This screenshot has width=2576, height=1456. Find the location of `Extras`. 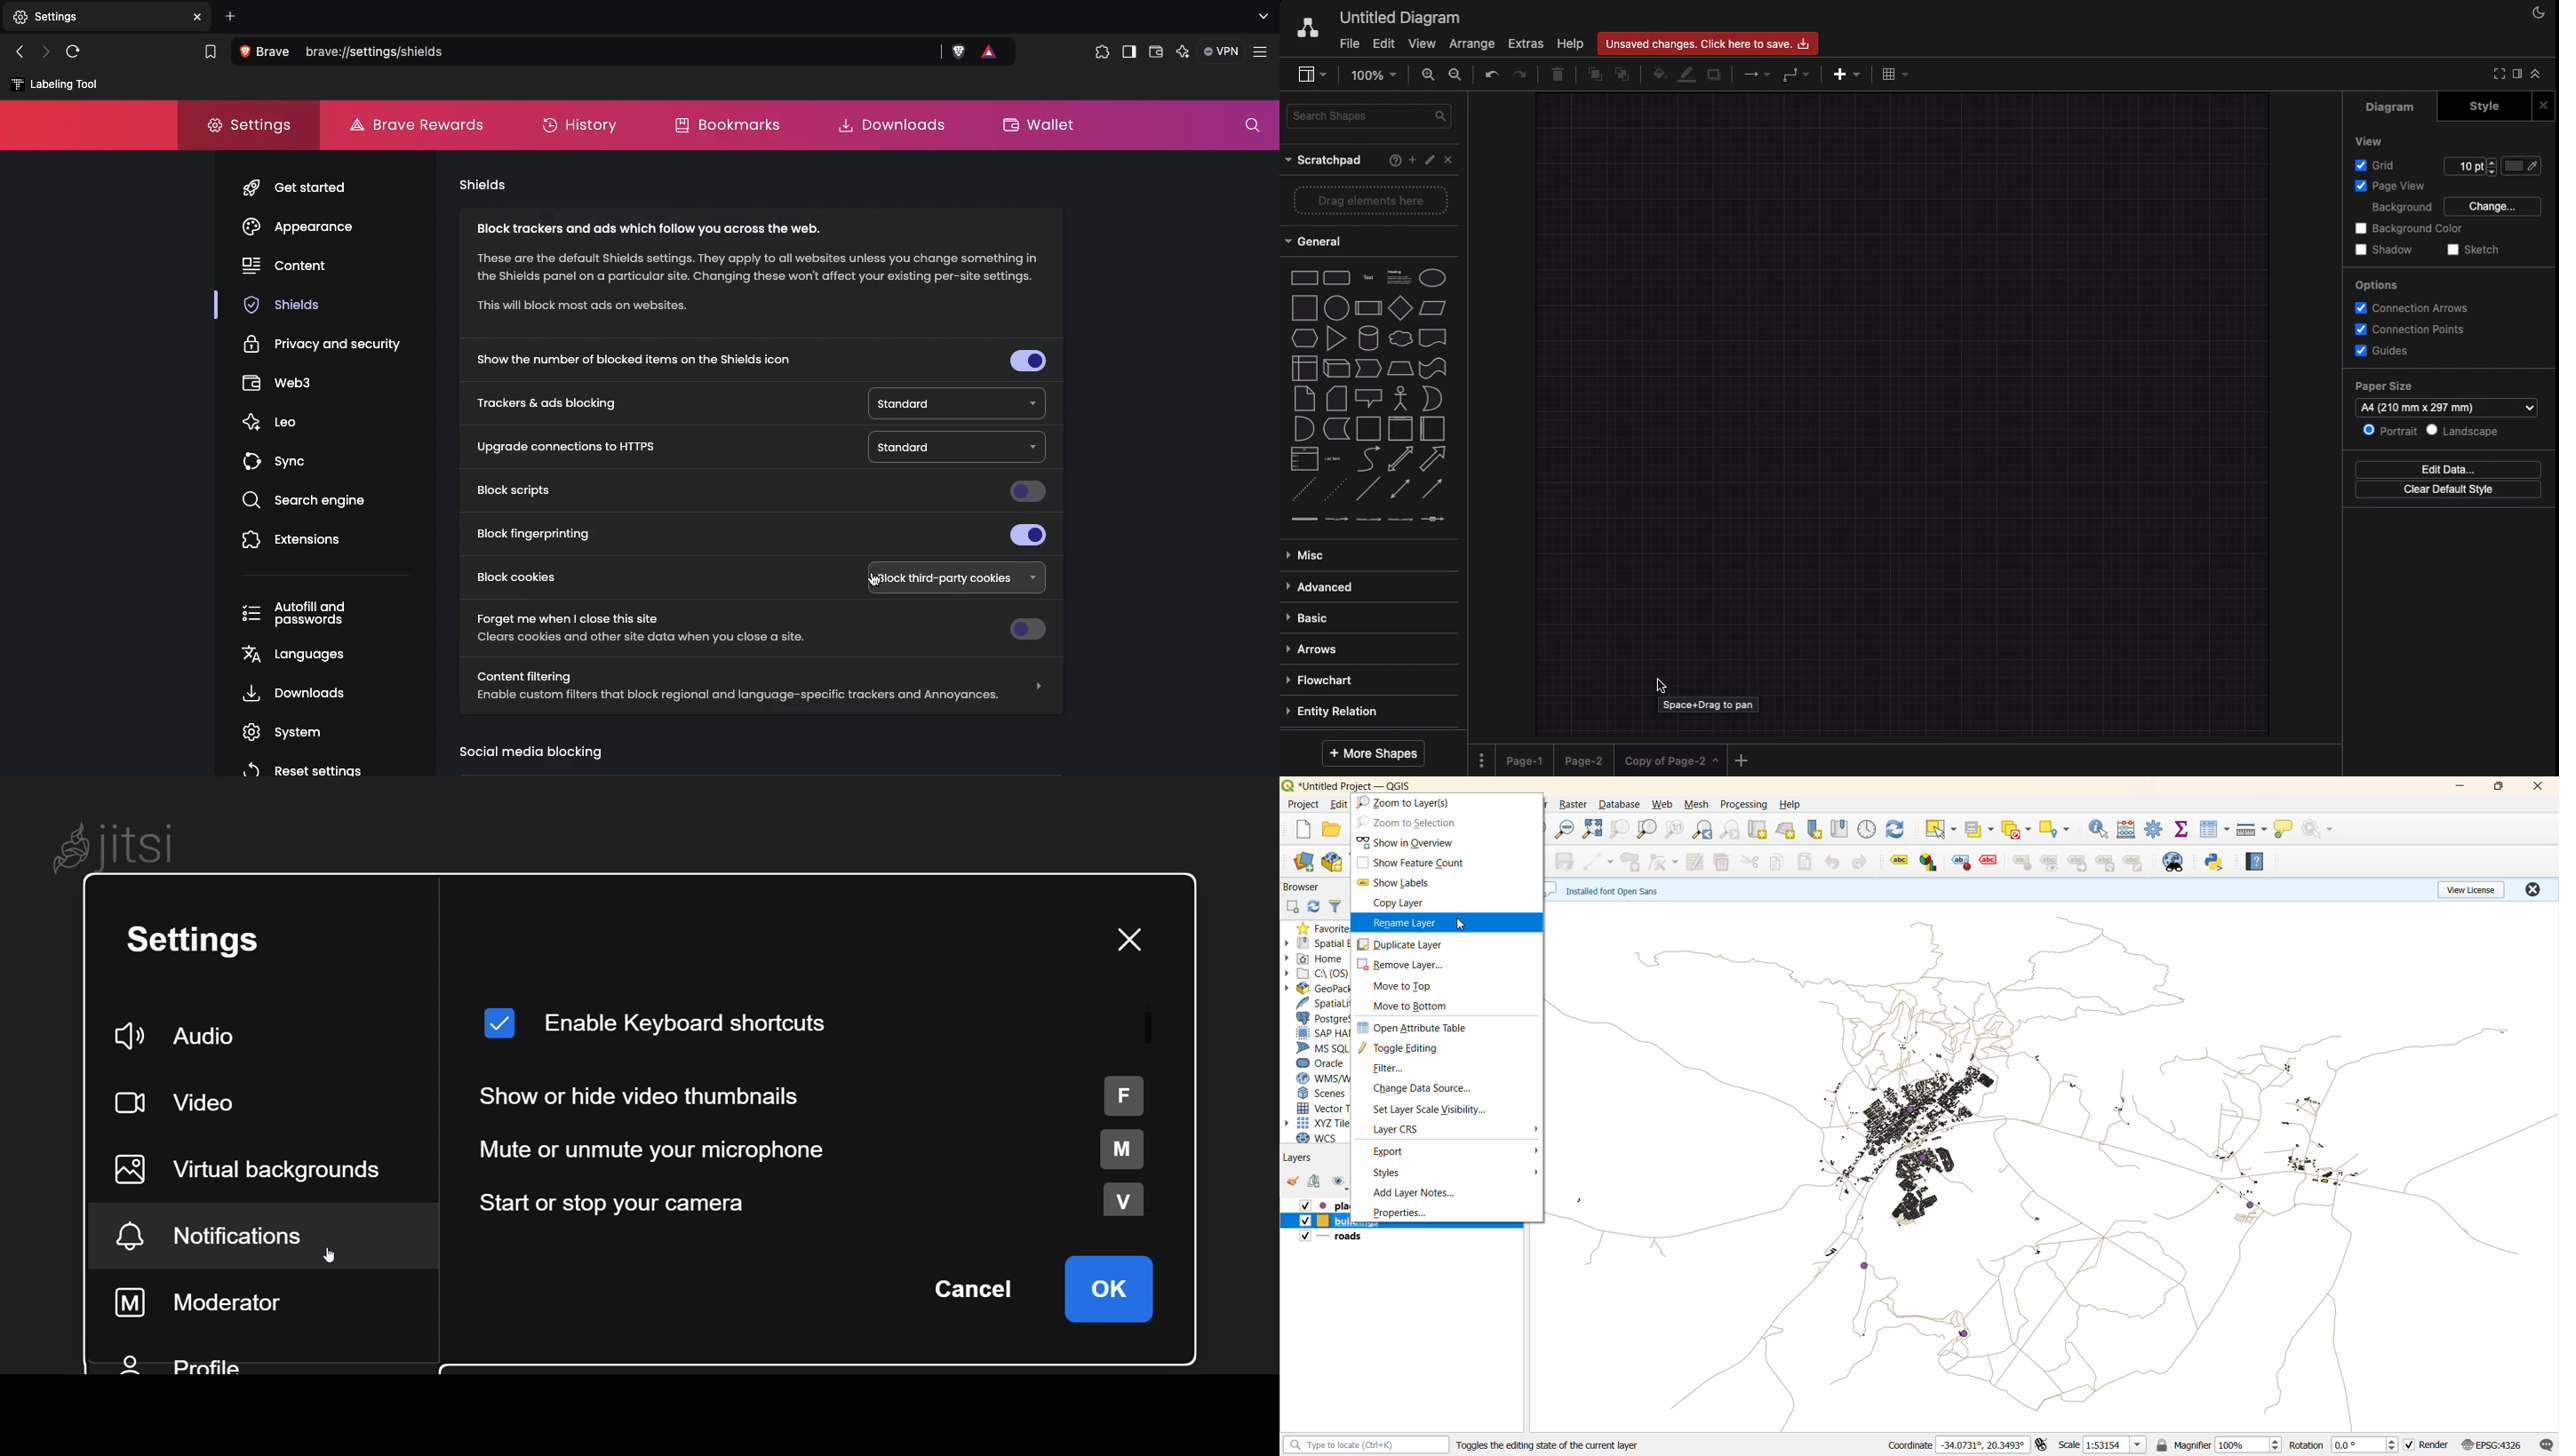

Extras is located at coordinates (1525, 44).